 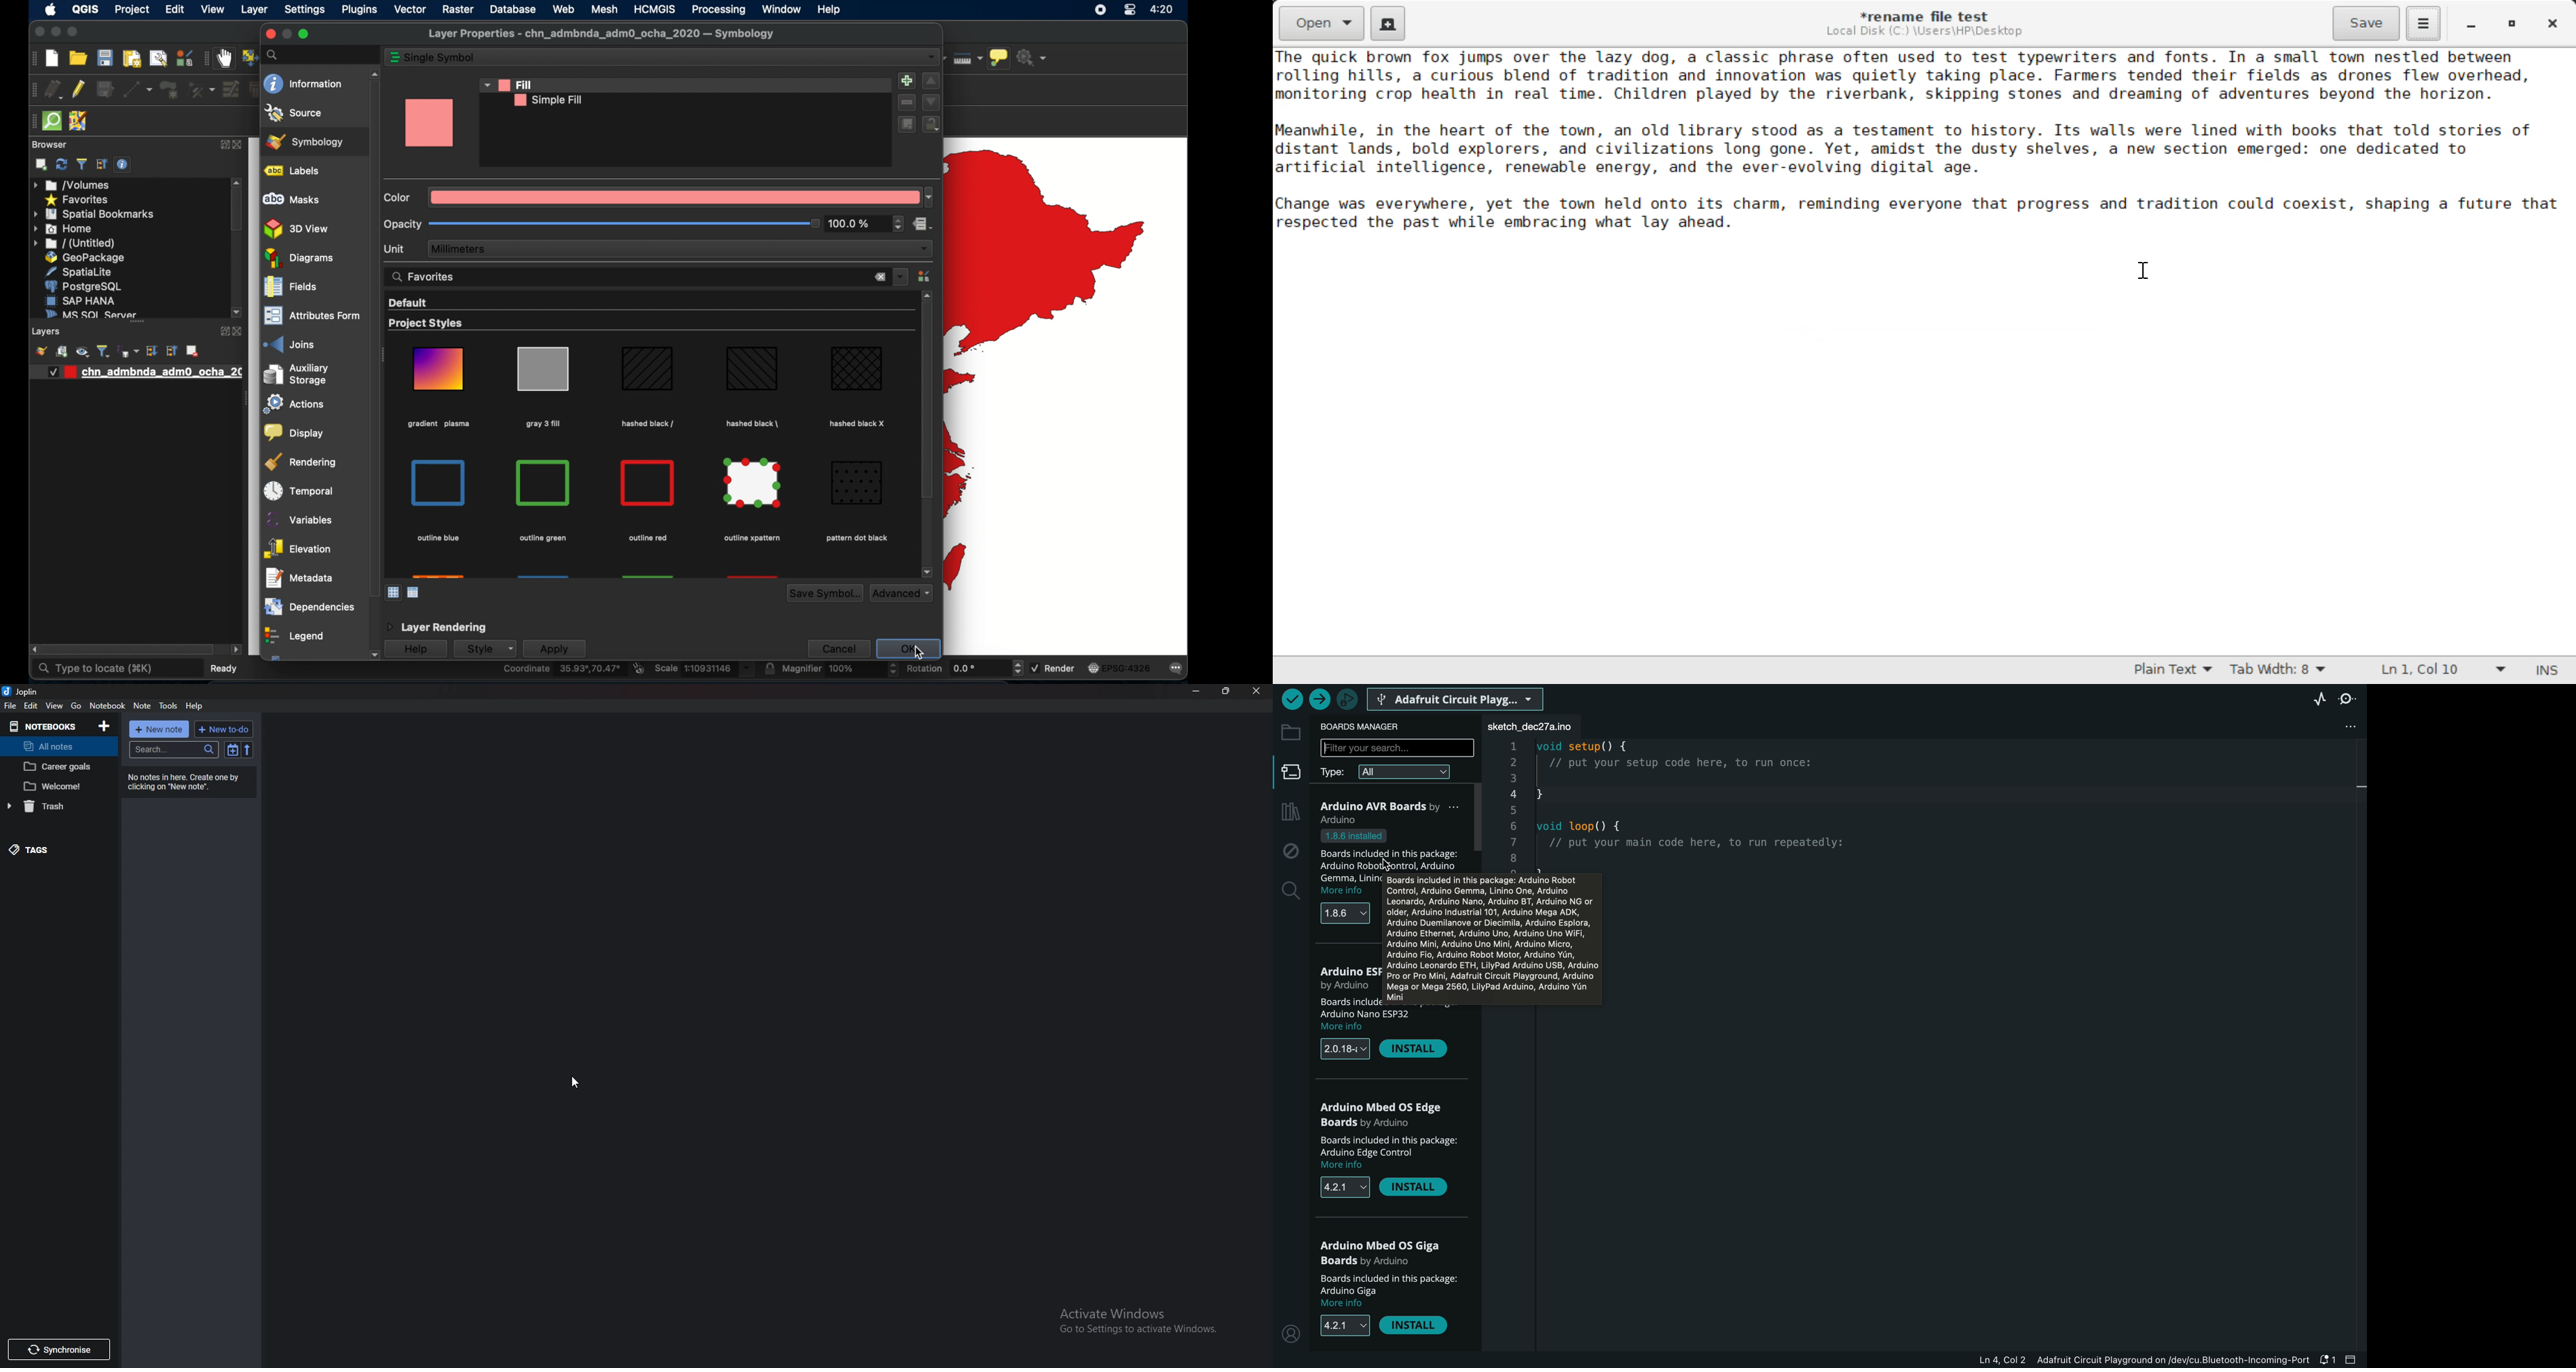 What do you see at coordinates (1407, 772) in the screenshot?
I see `All` at bounding box center [1407, 772].